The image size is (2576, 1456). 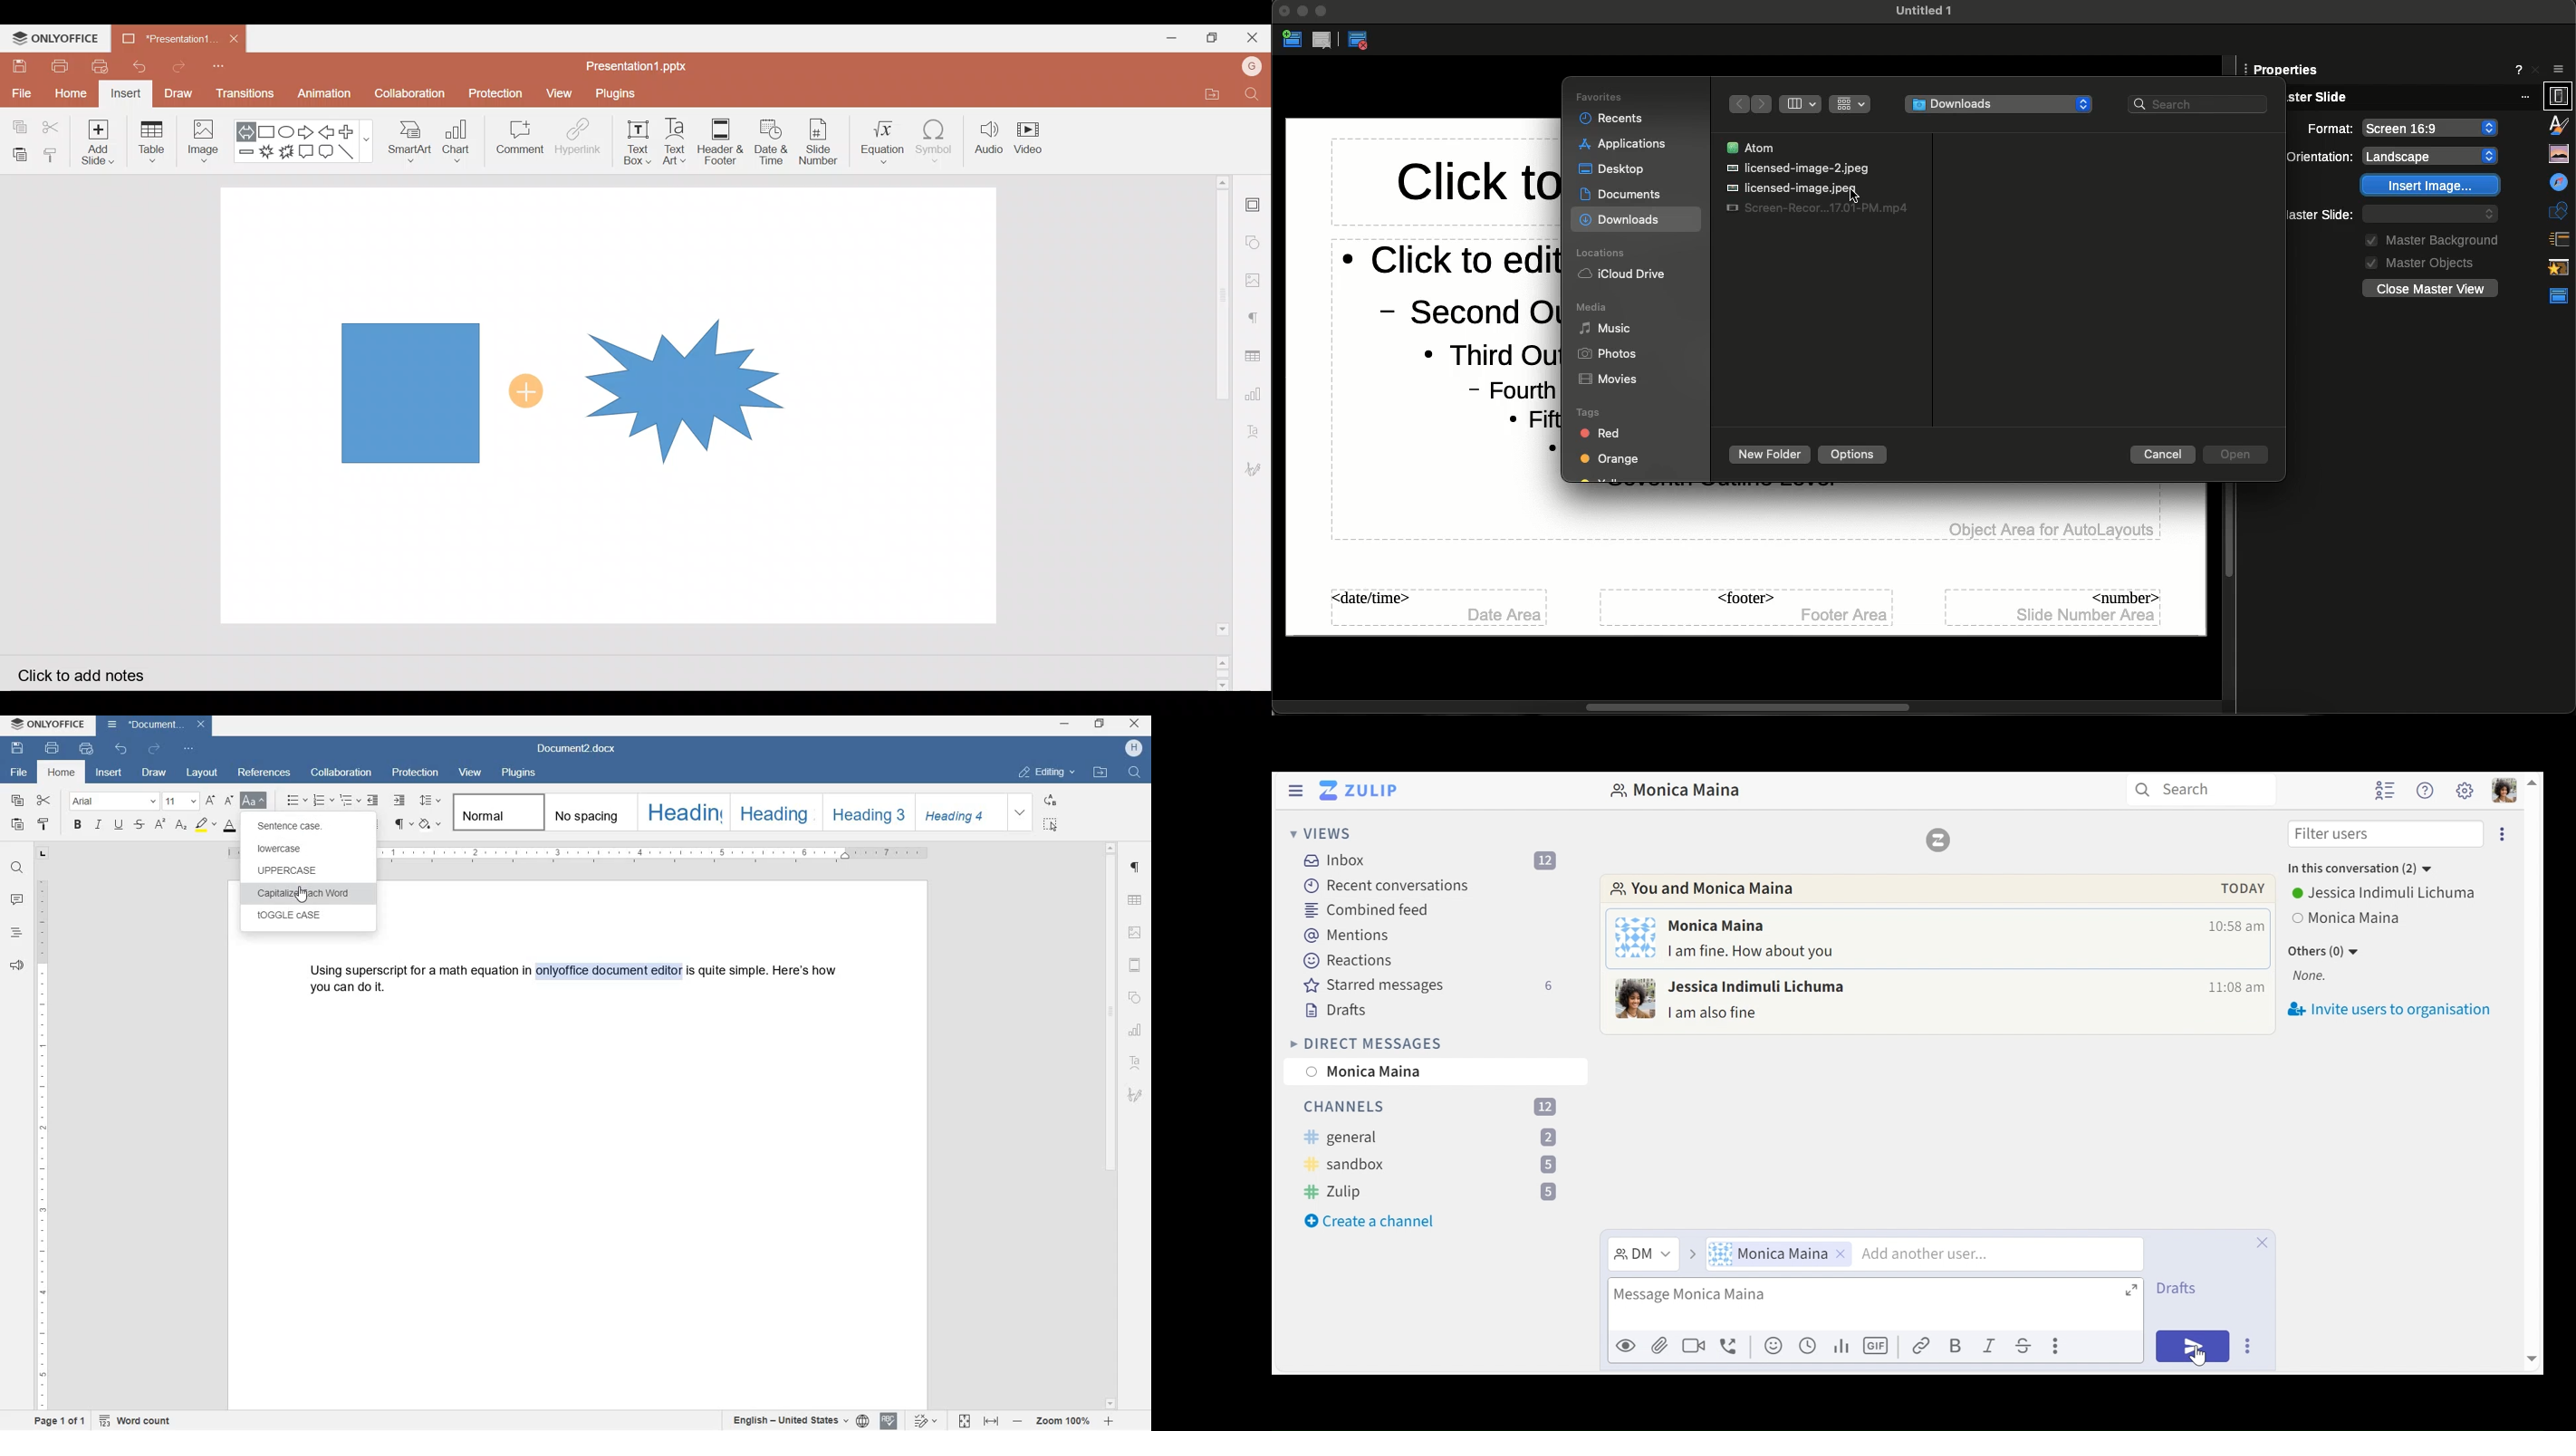 I want to click on Close, so click(x=1284, y=13).